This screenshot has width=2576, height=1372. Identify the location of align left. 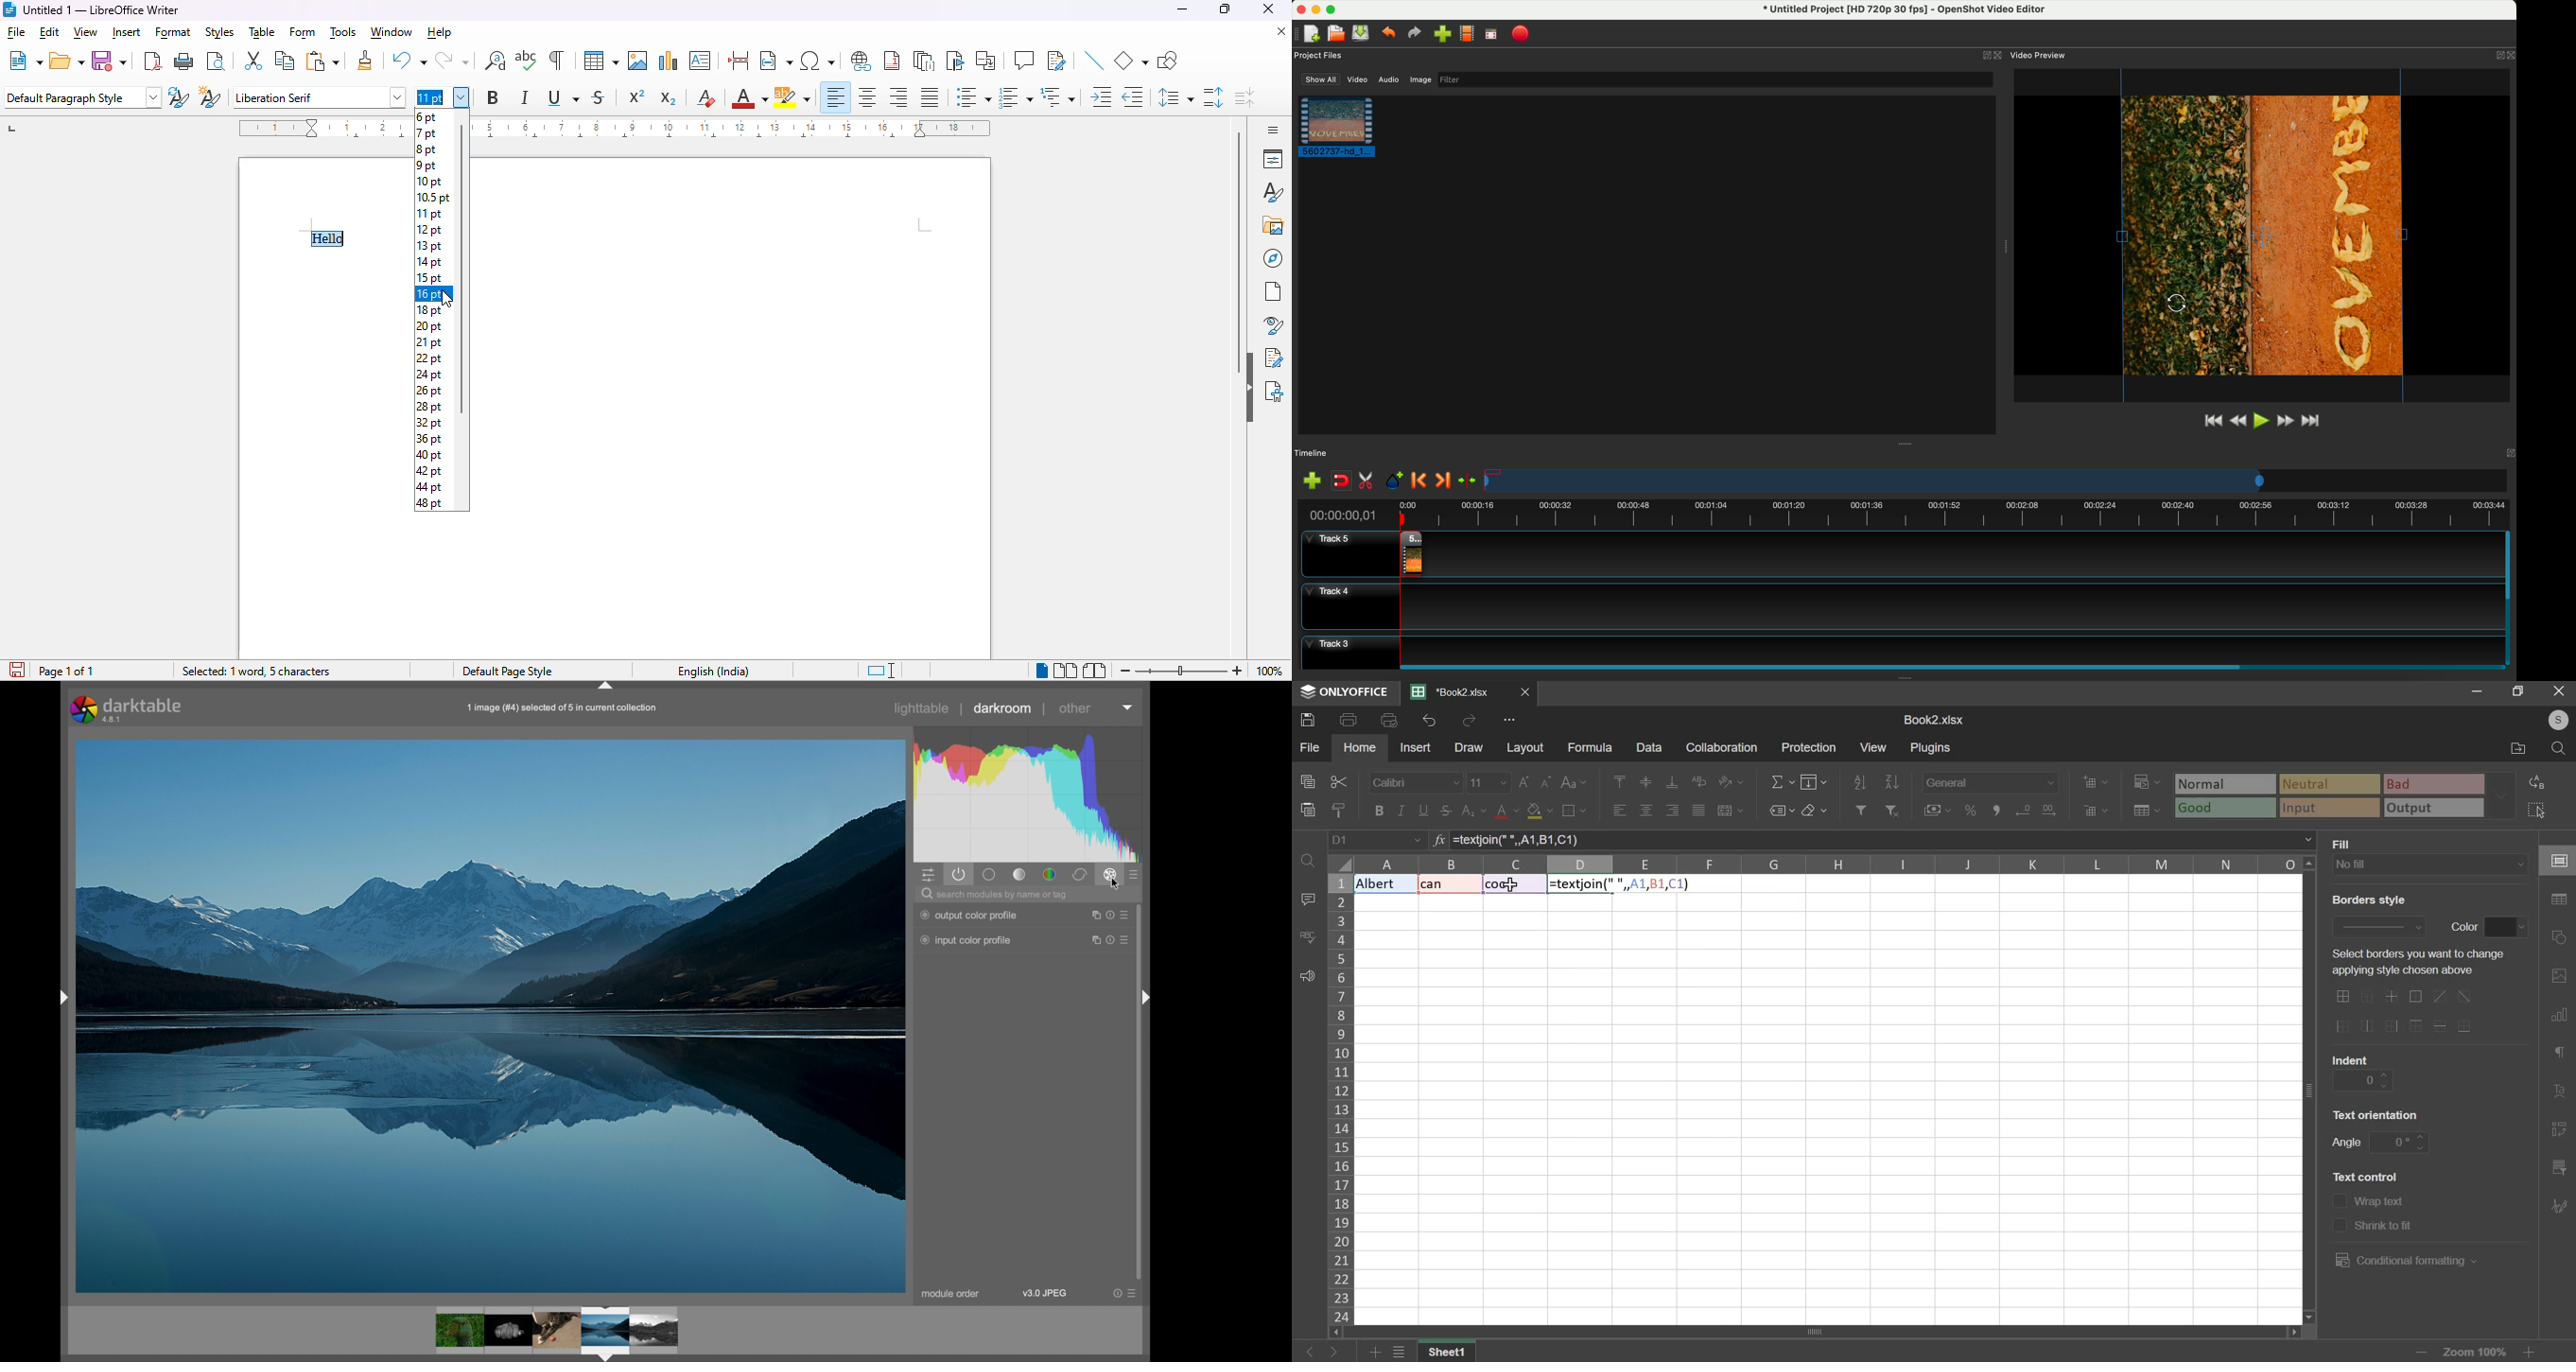
(1620, 812).